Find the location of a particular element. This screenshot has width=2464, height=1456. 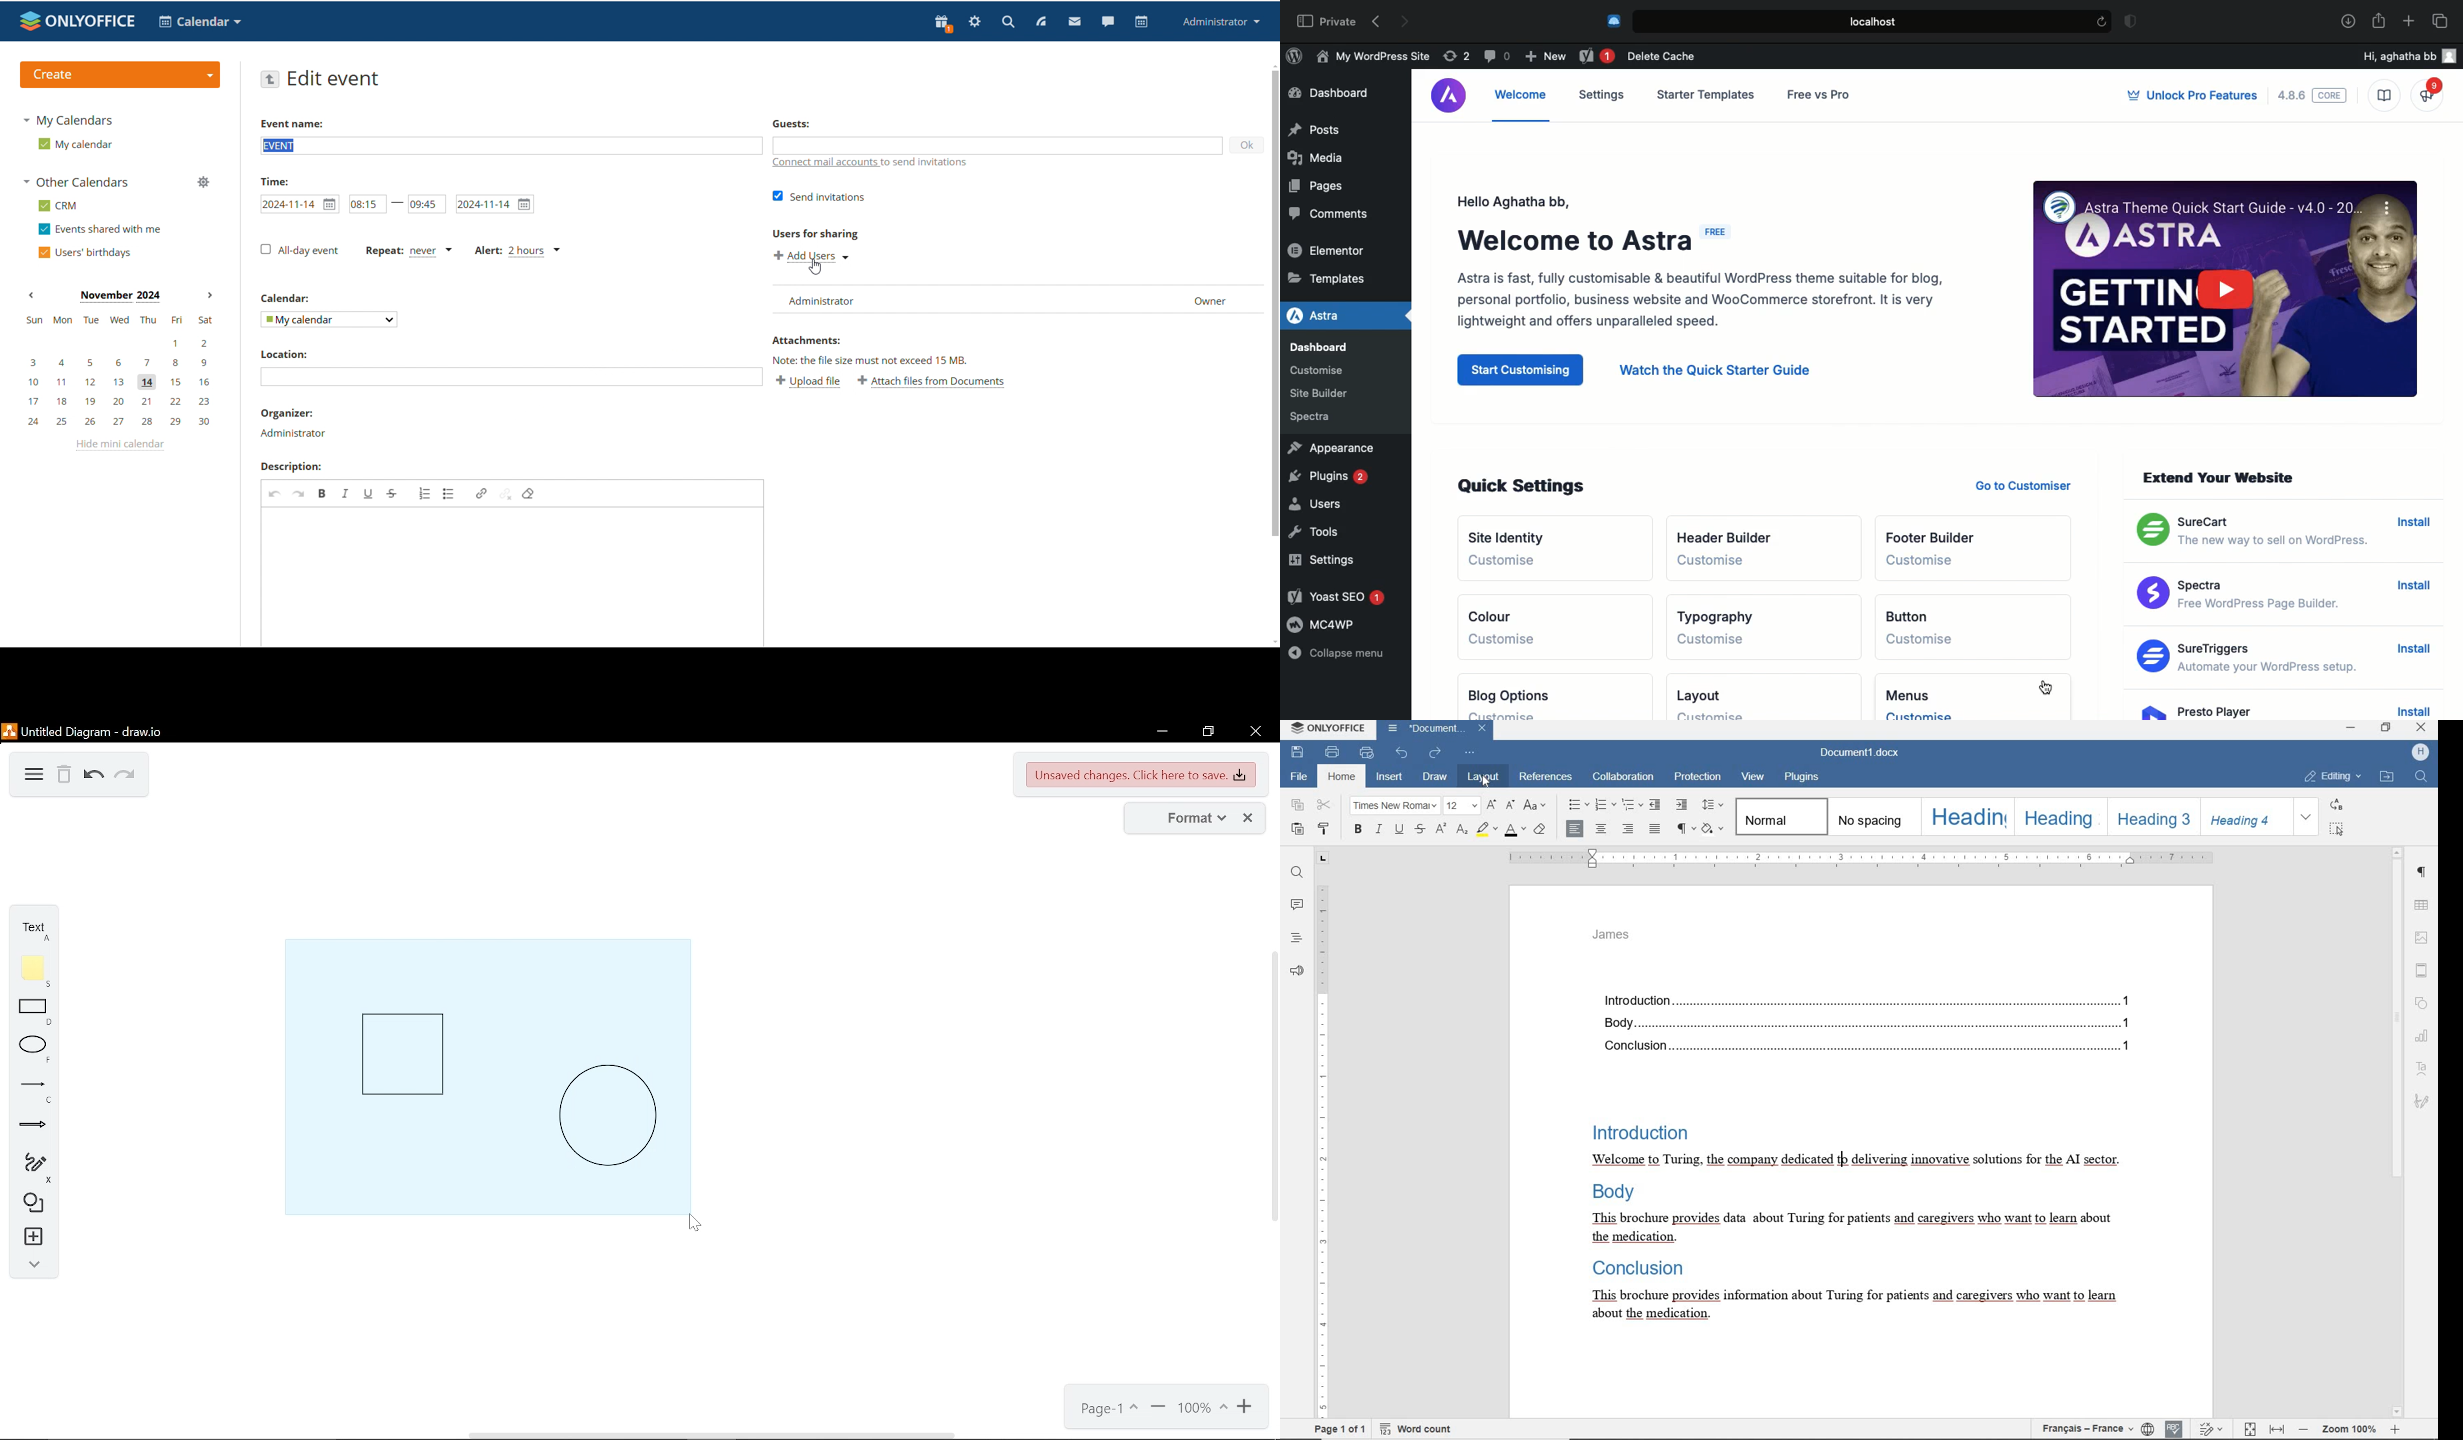

decrement font size is located at coordinates (1512, 806).